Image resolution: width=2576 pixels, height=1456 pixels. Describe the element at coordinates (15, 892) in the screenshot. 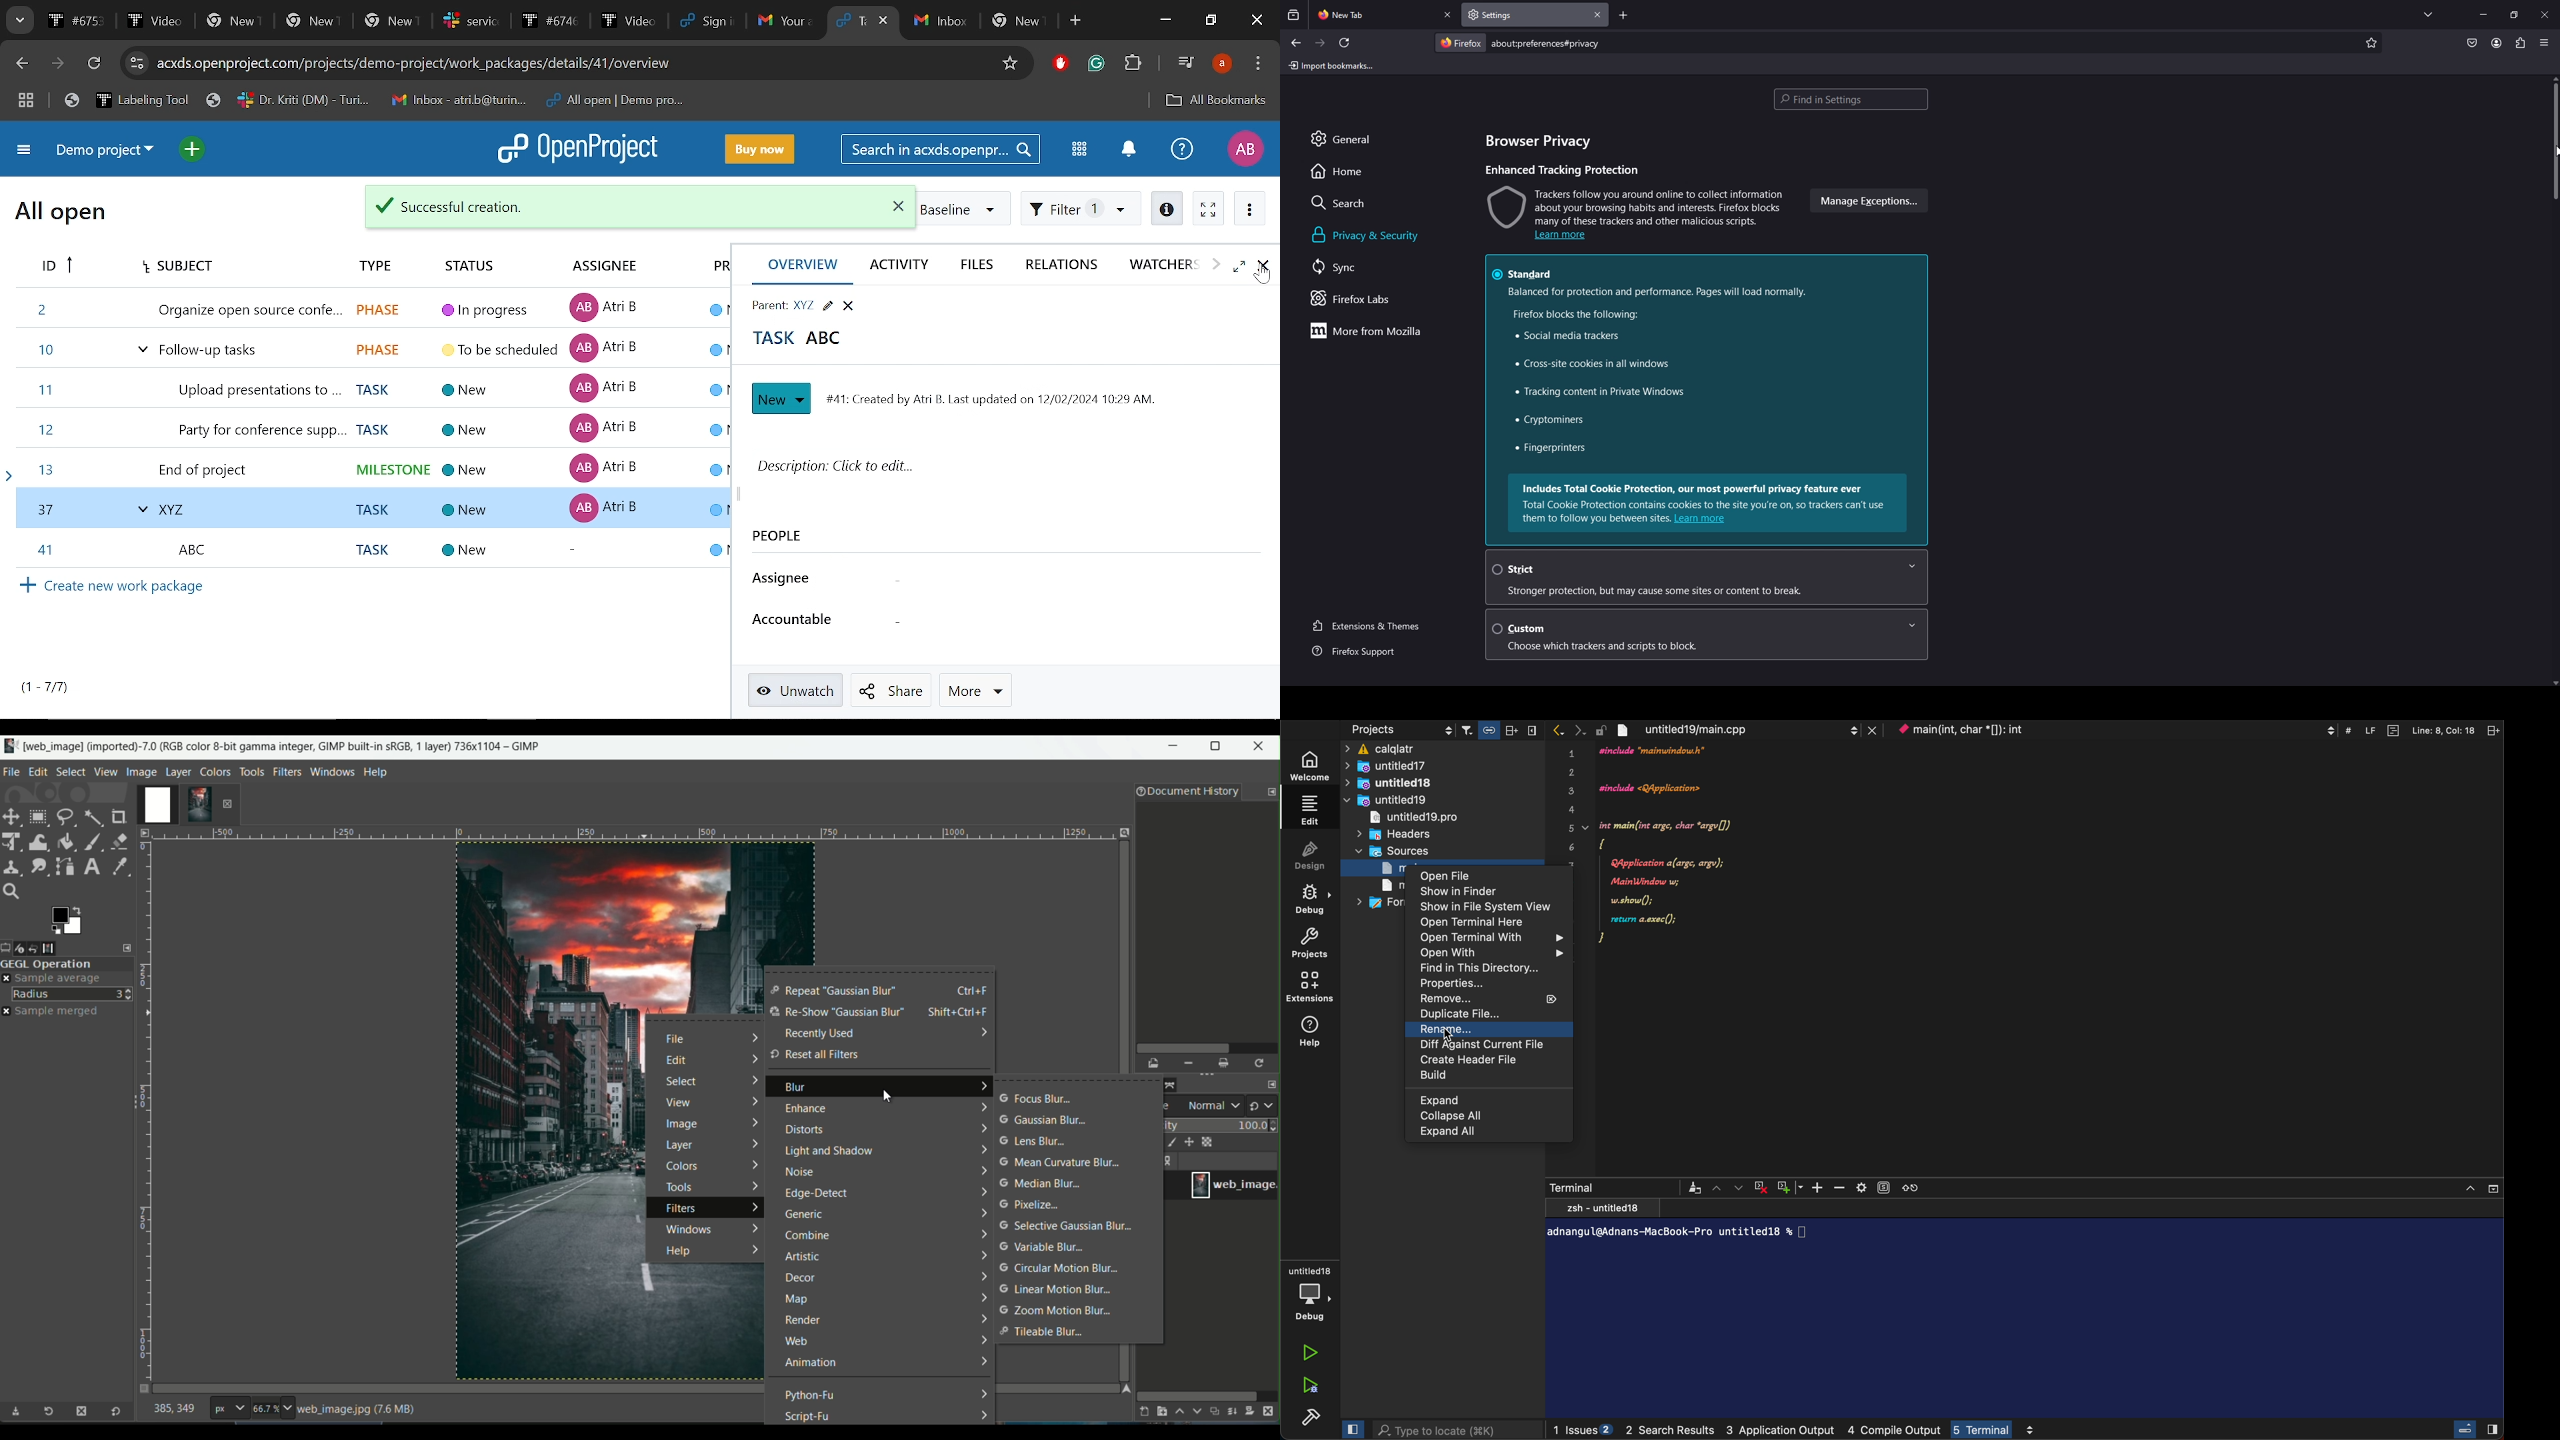

I see `zoom tool` at that location.